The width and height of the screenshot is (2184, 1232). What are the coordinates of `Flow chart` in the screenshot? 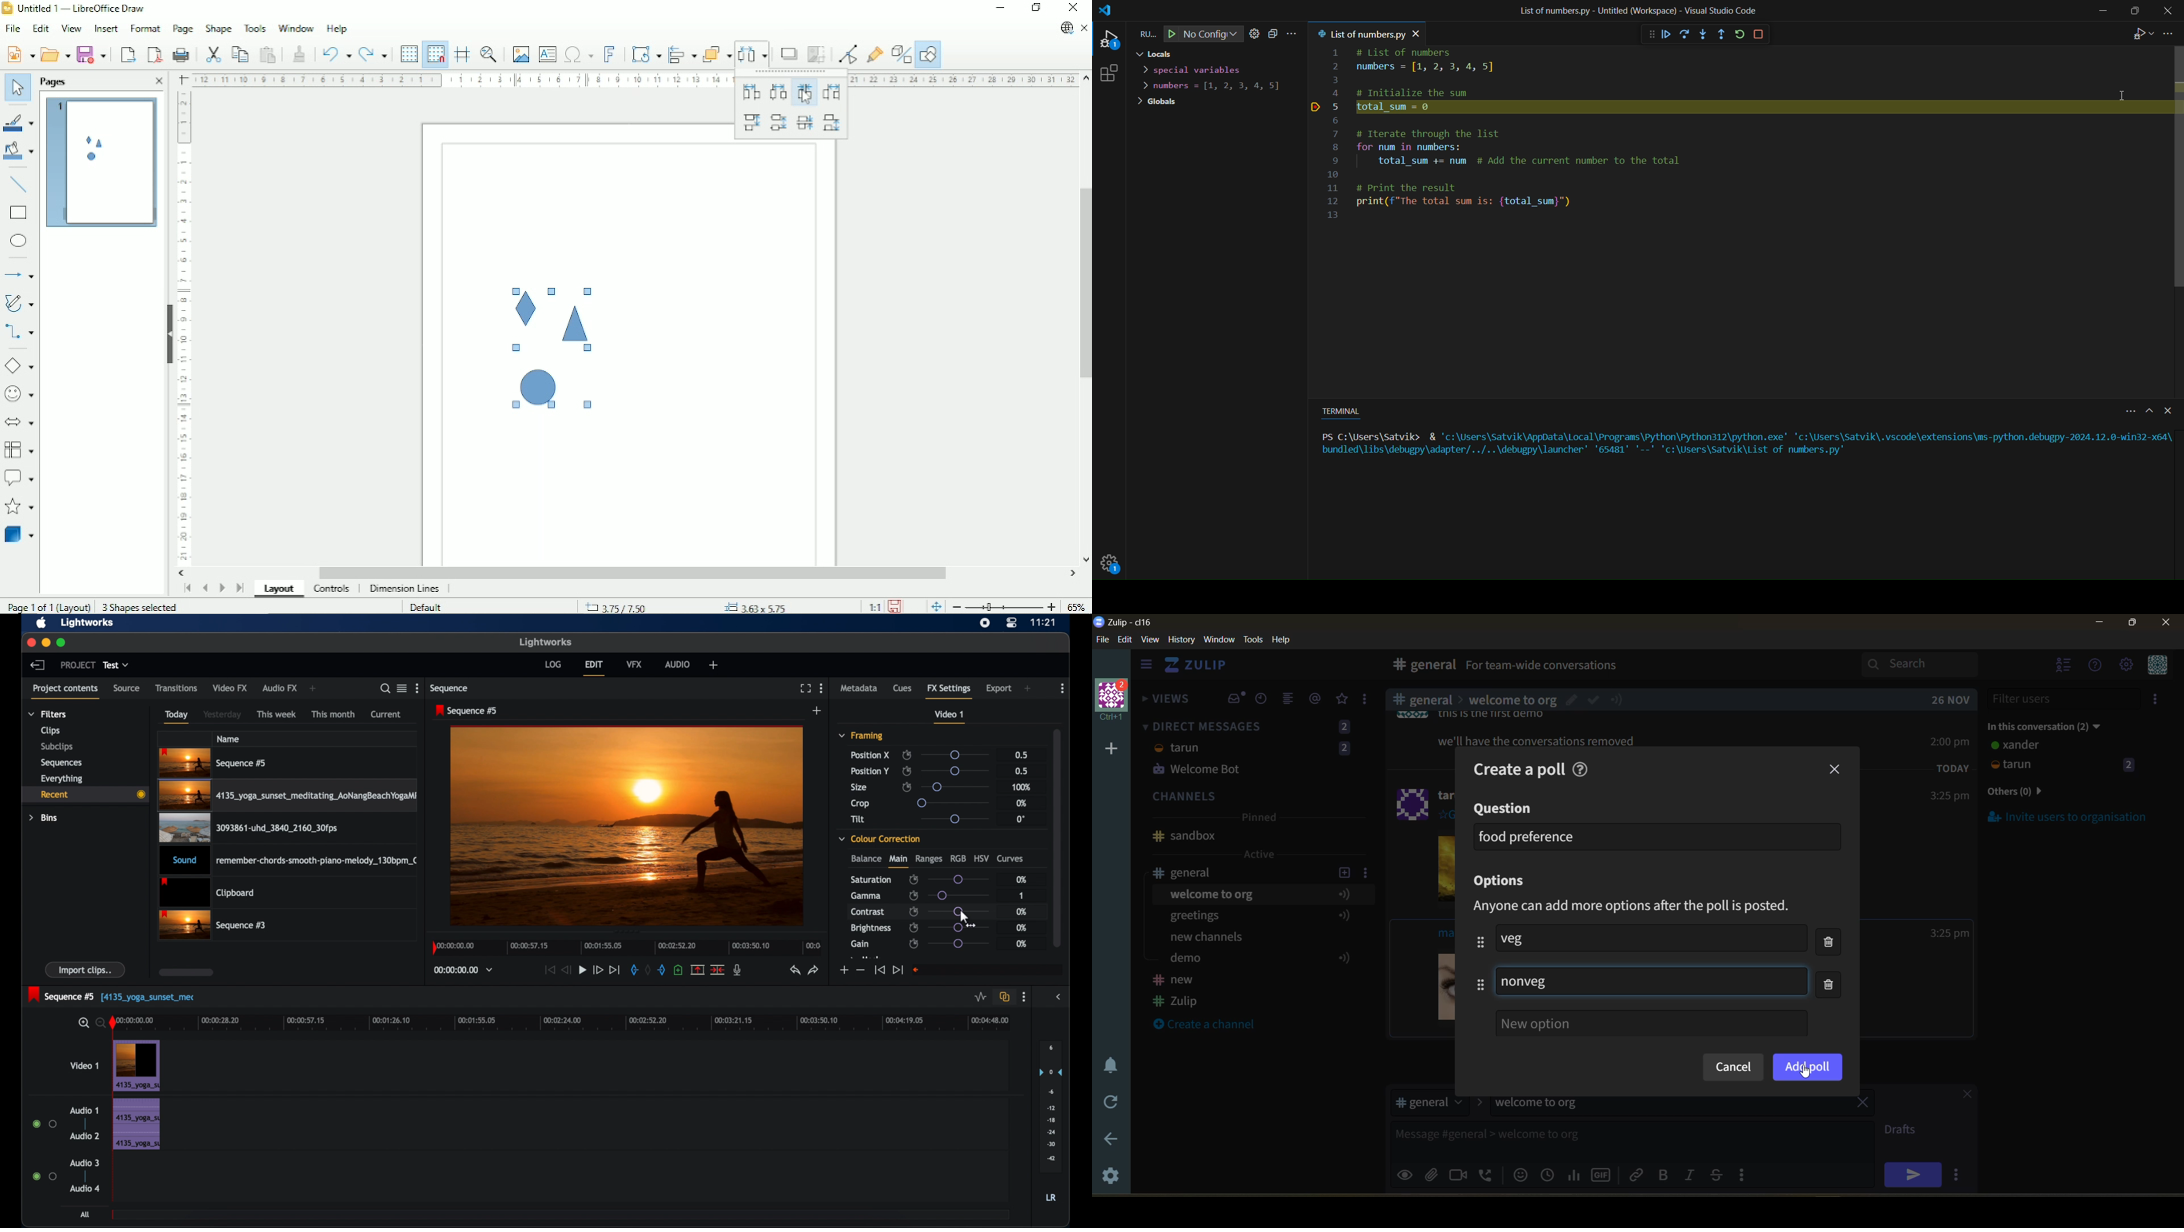 It's located at (19, 450).